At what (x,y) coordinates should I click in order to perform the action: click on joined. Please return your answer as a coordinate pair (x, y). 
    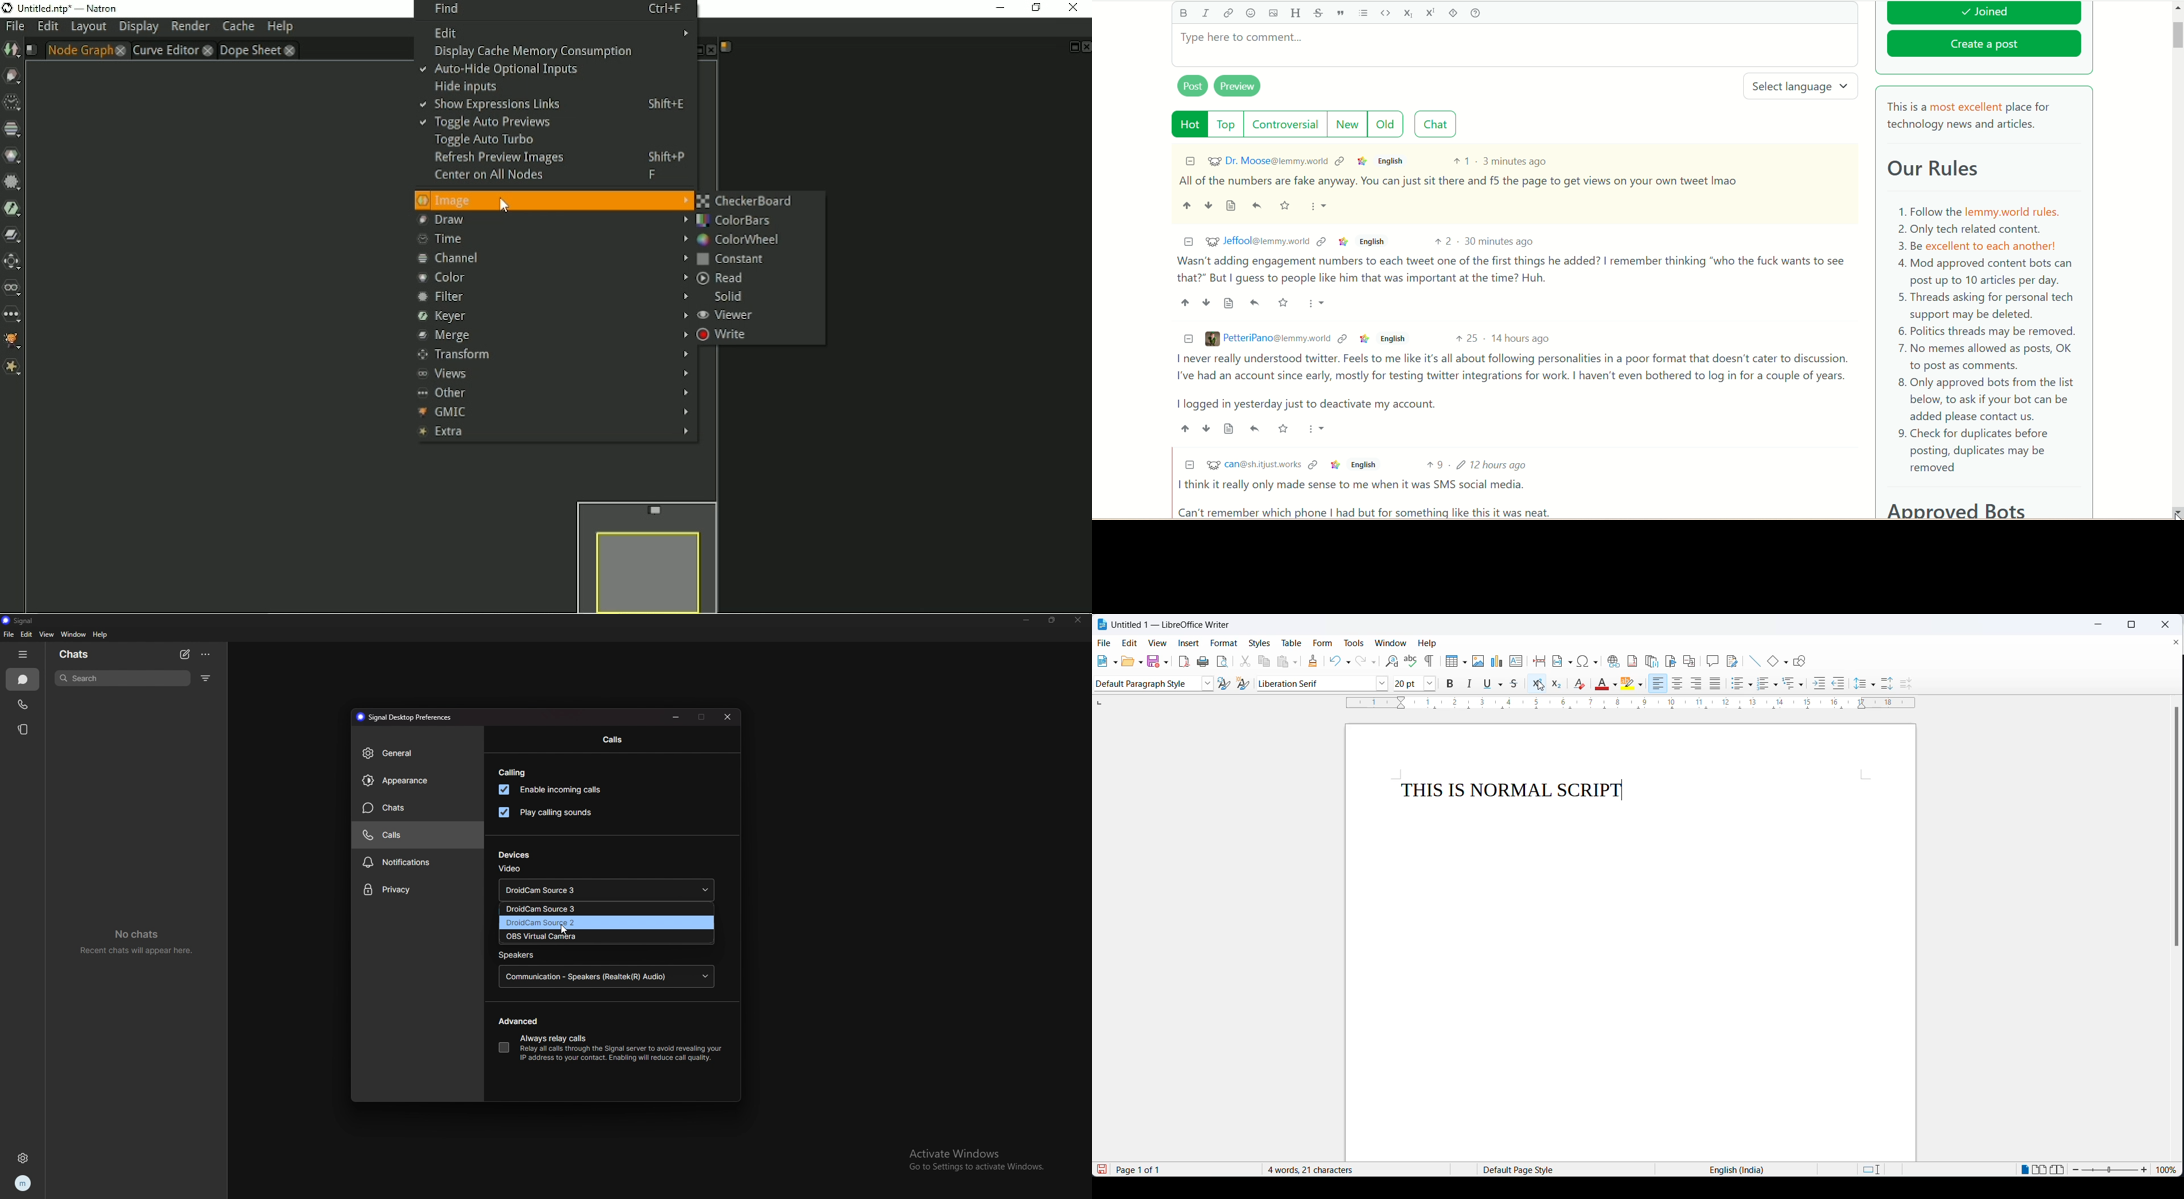
    Looking at the image, I should click on (1984, 13).